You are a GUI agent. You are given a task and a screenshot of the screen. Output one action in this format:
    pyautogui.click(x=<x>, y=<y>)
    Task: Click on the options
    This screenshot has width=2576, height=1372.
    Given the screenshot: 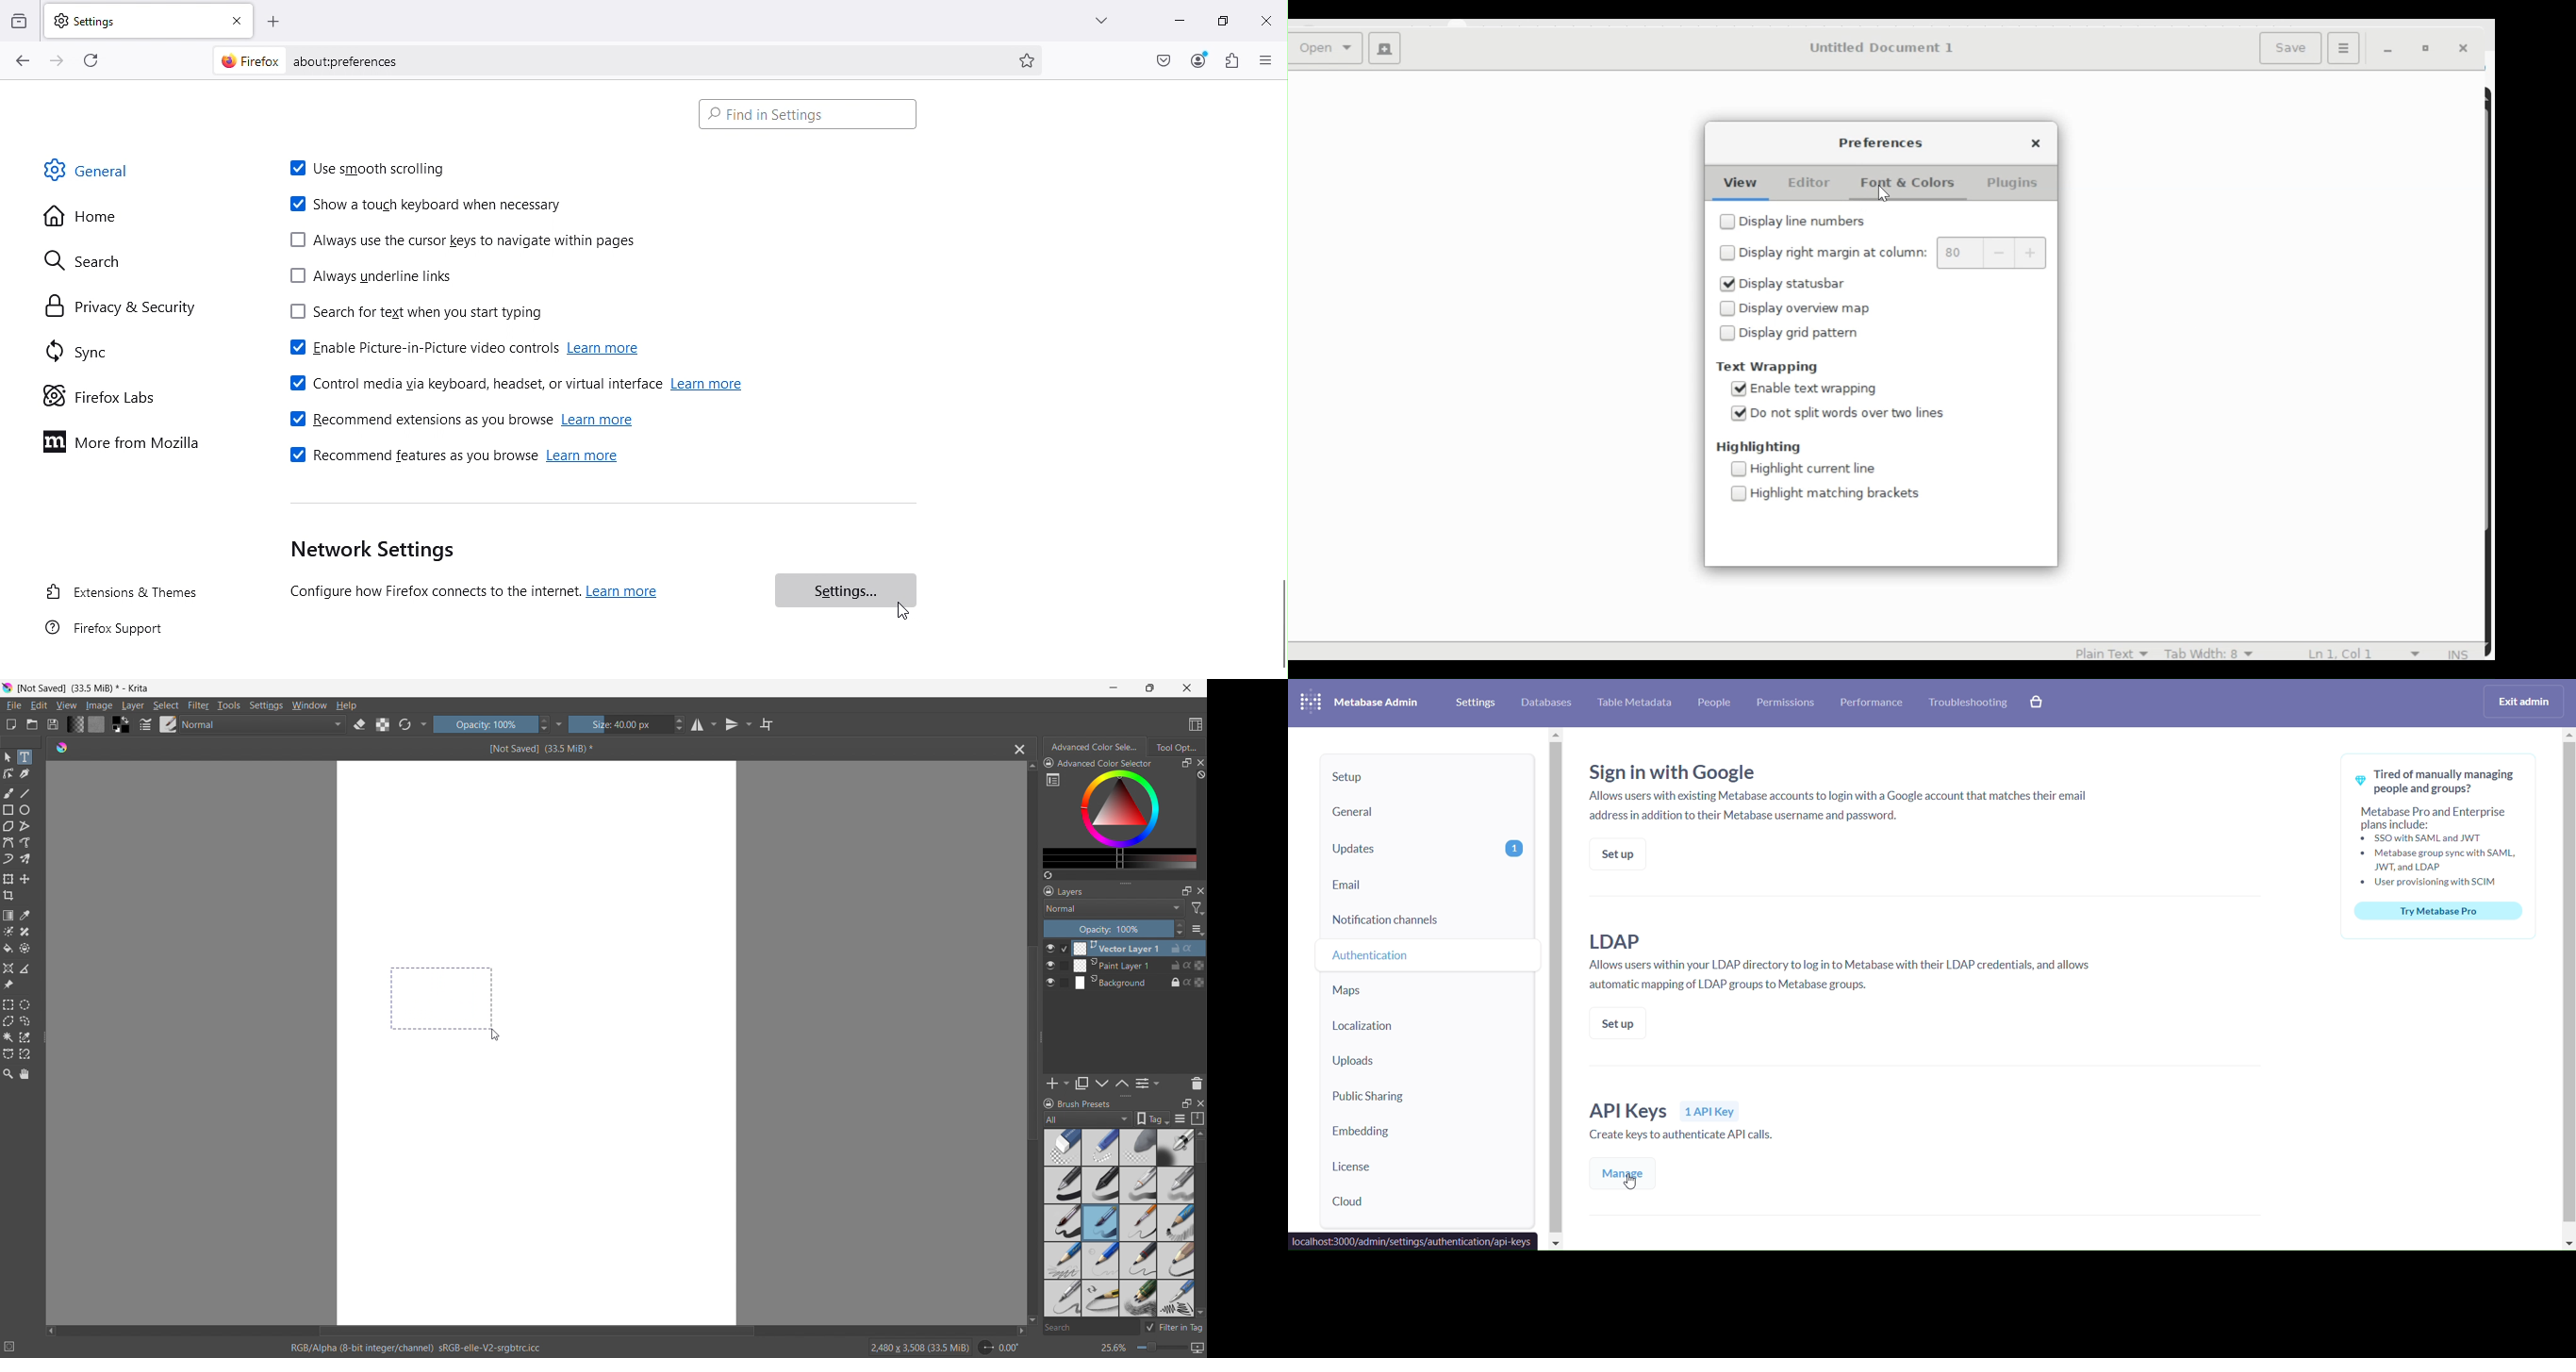 What is the action you would take?
    pyautogui.click(x=1197, y=929)
    